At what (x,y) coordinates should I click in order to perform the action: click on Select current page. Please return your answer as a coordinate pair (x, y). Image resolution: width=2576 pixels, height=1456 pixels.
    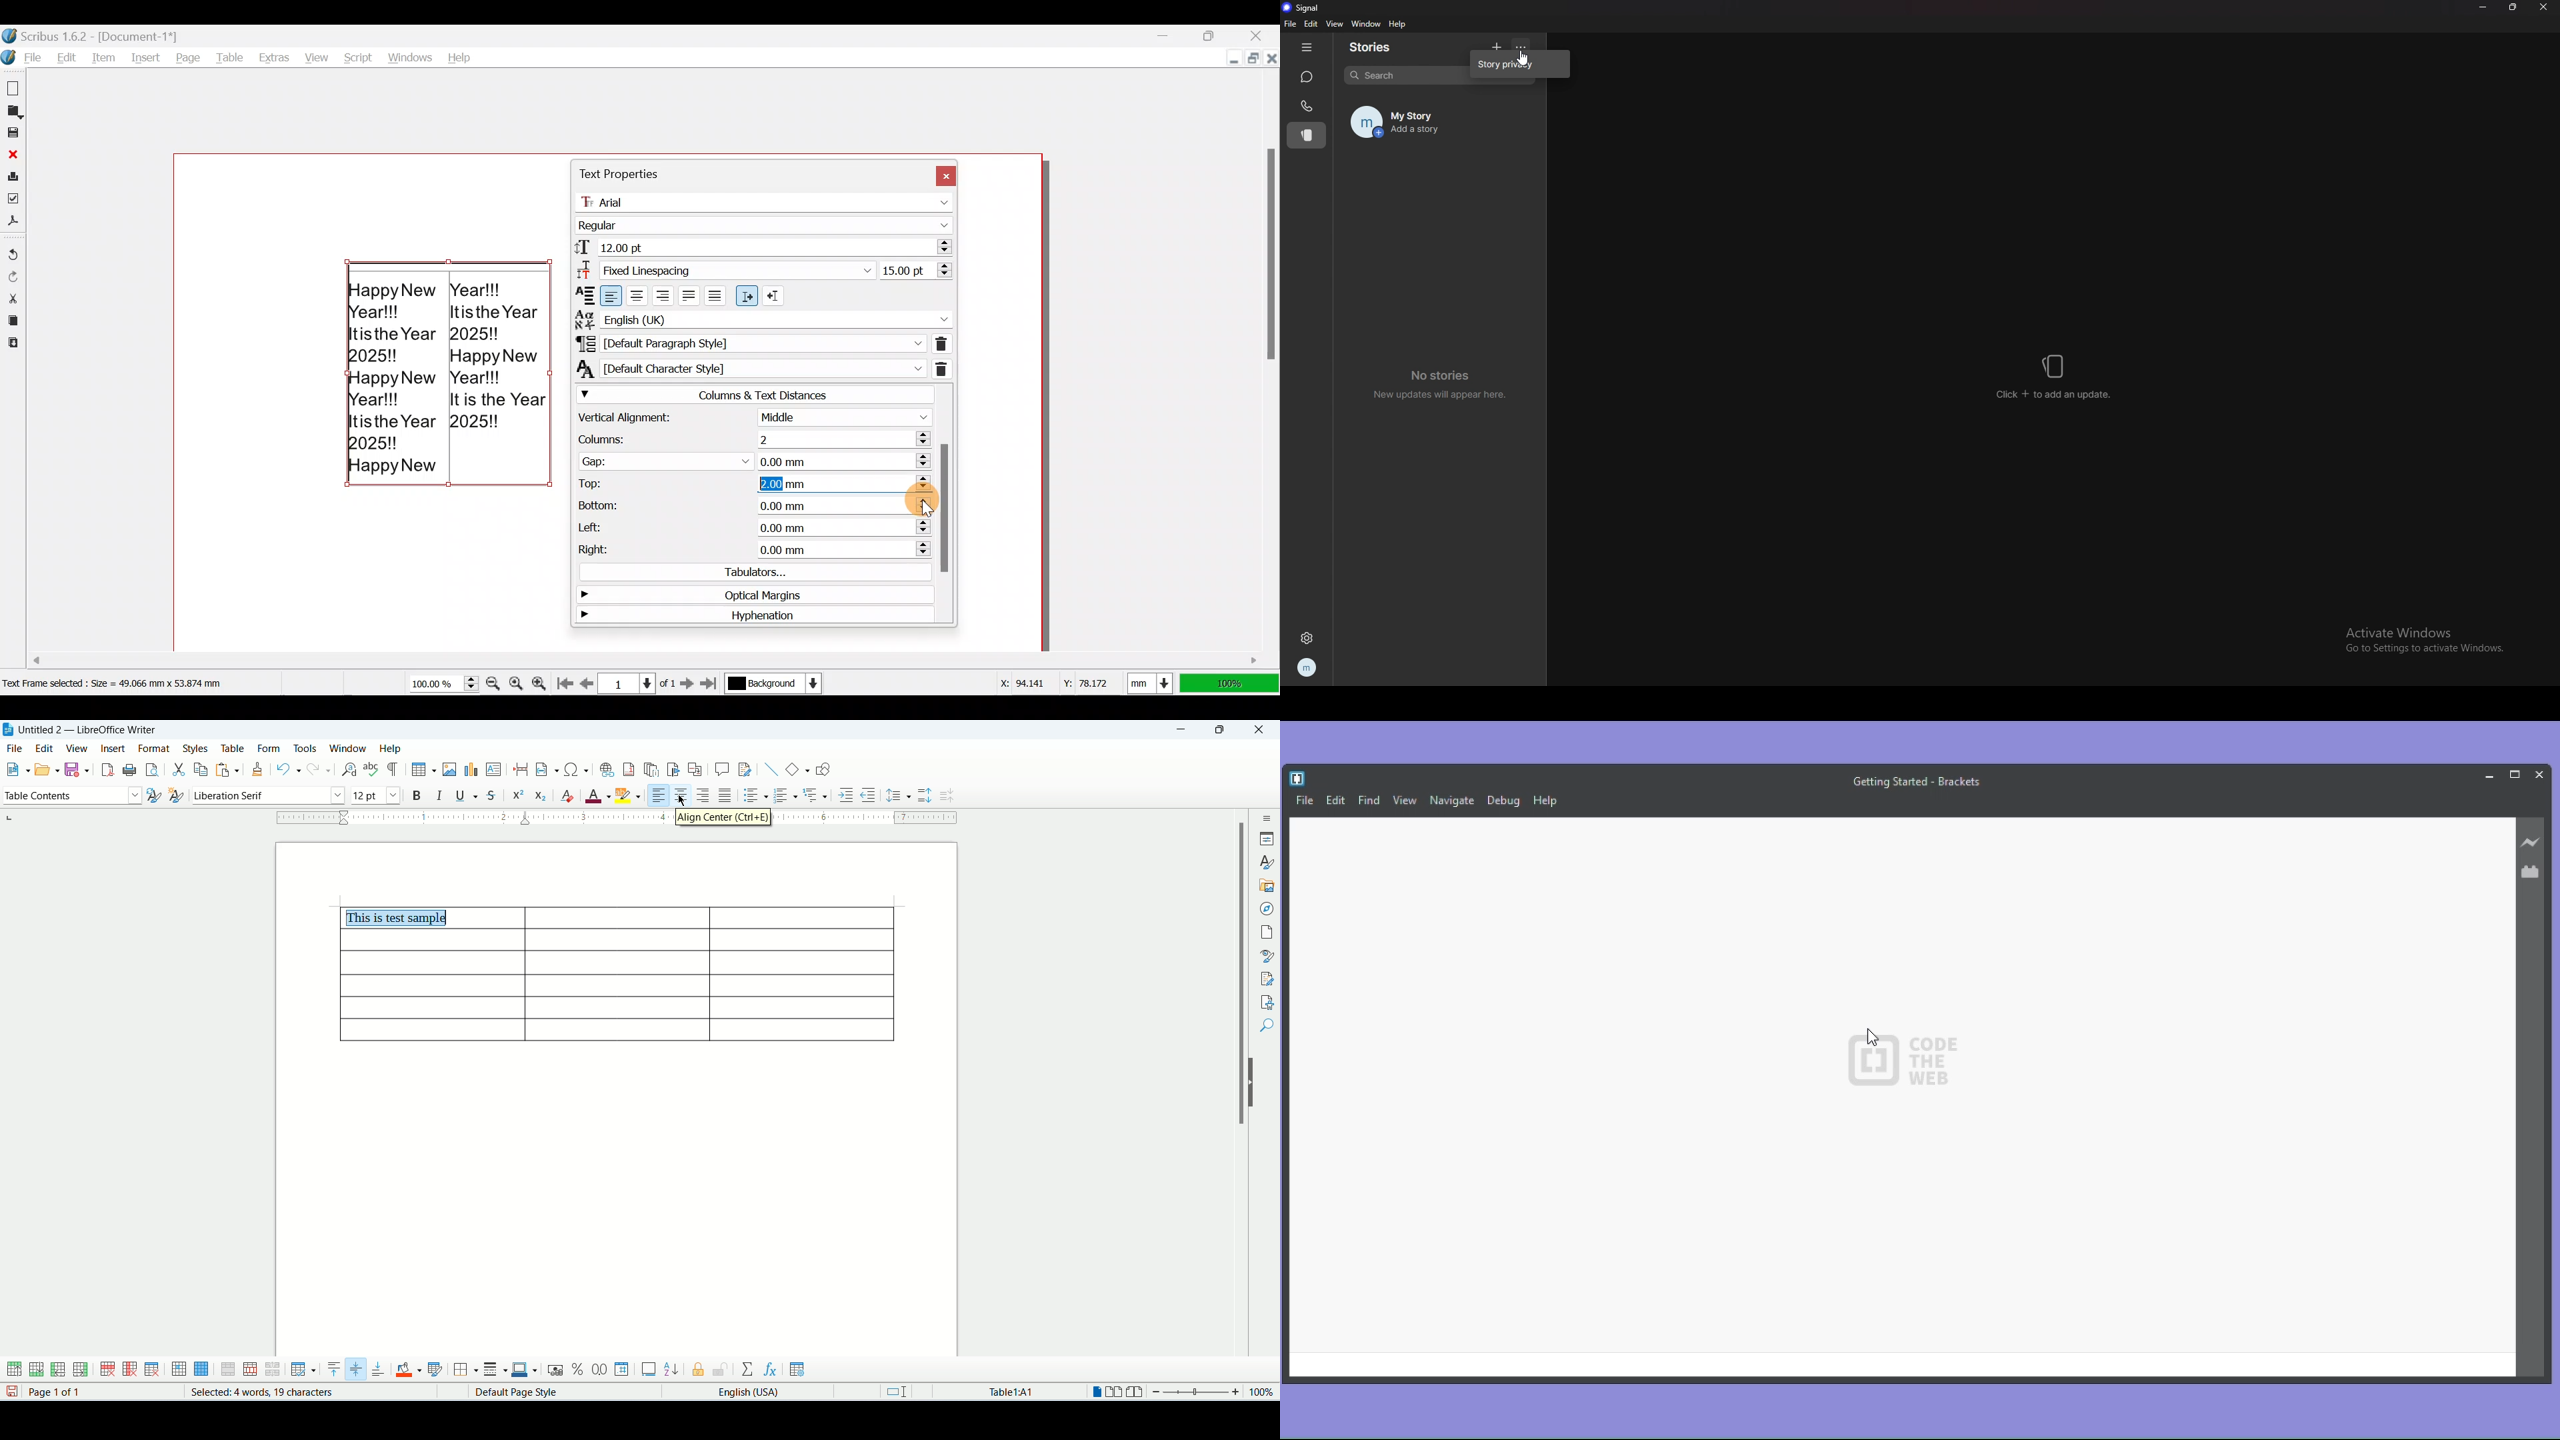
    Looking at the image, I should click on (636, 682).